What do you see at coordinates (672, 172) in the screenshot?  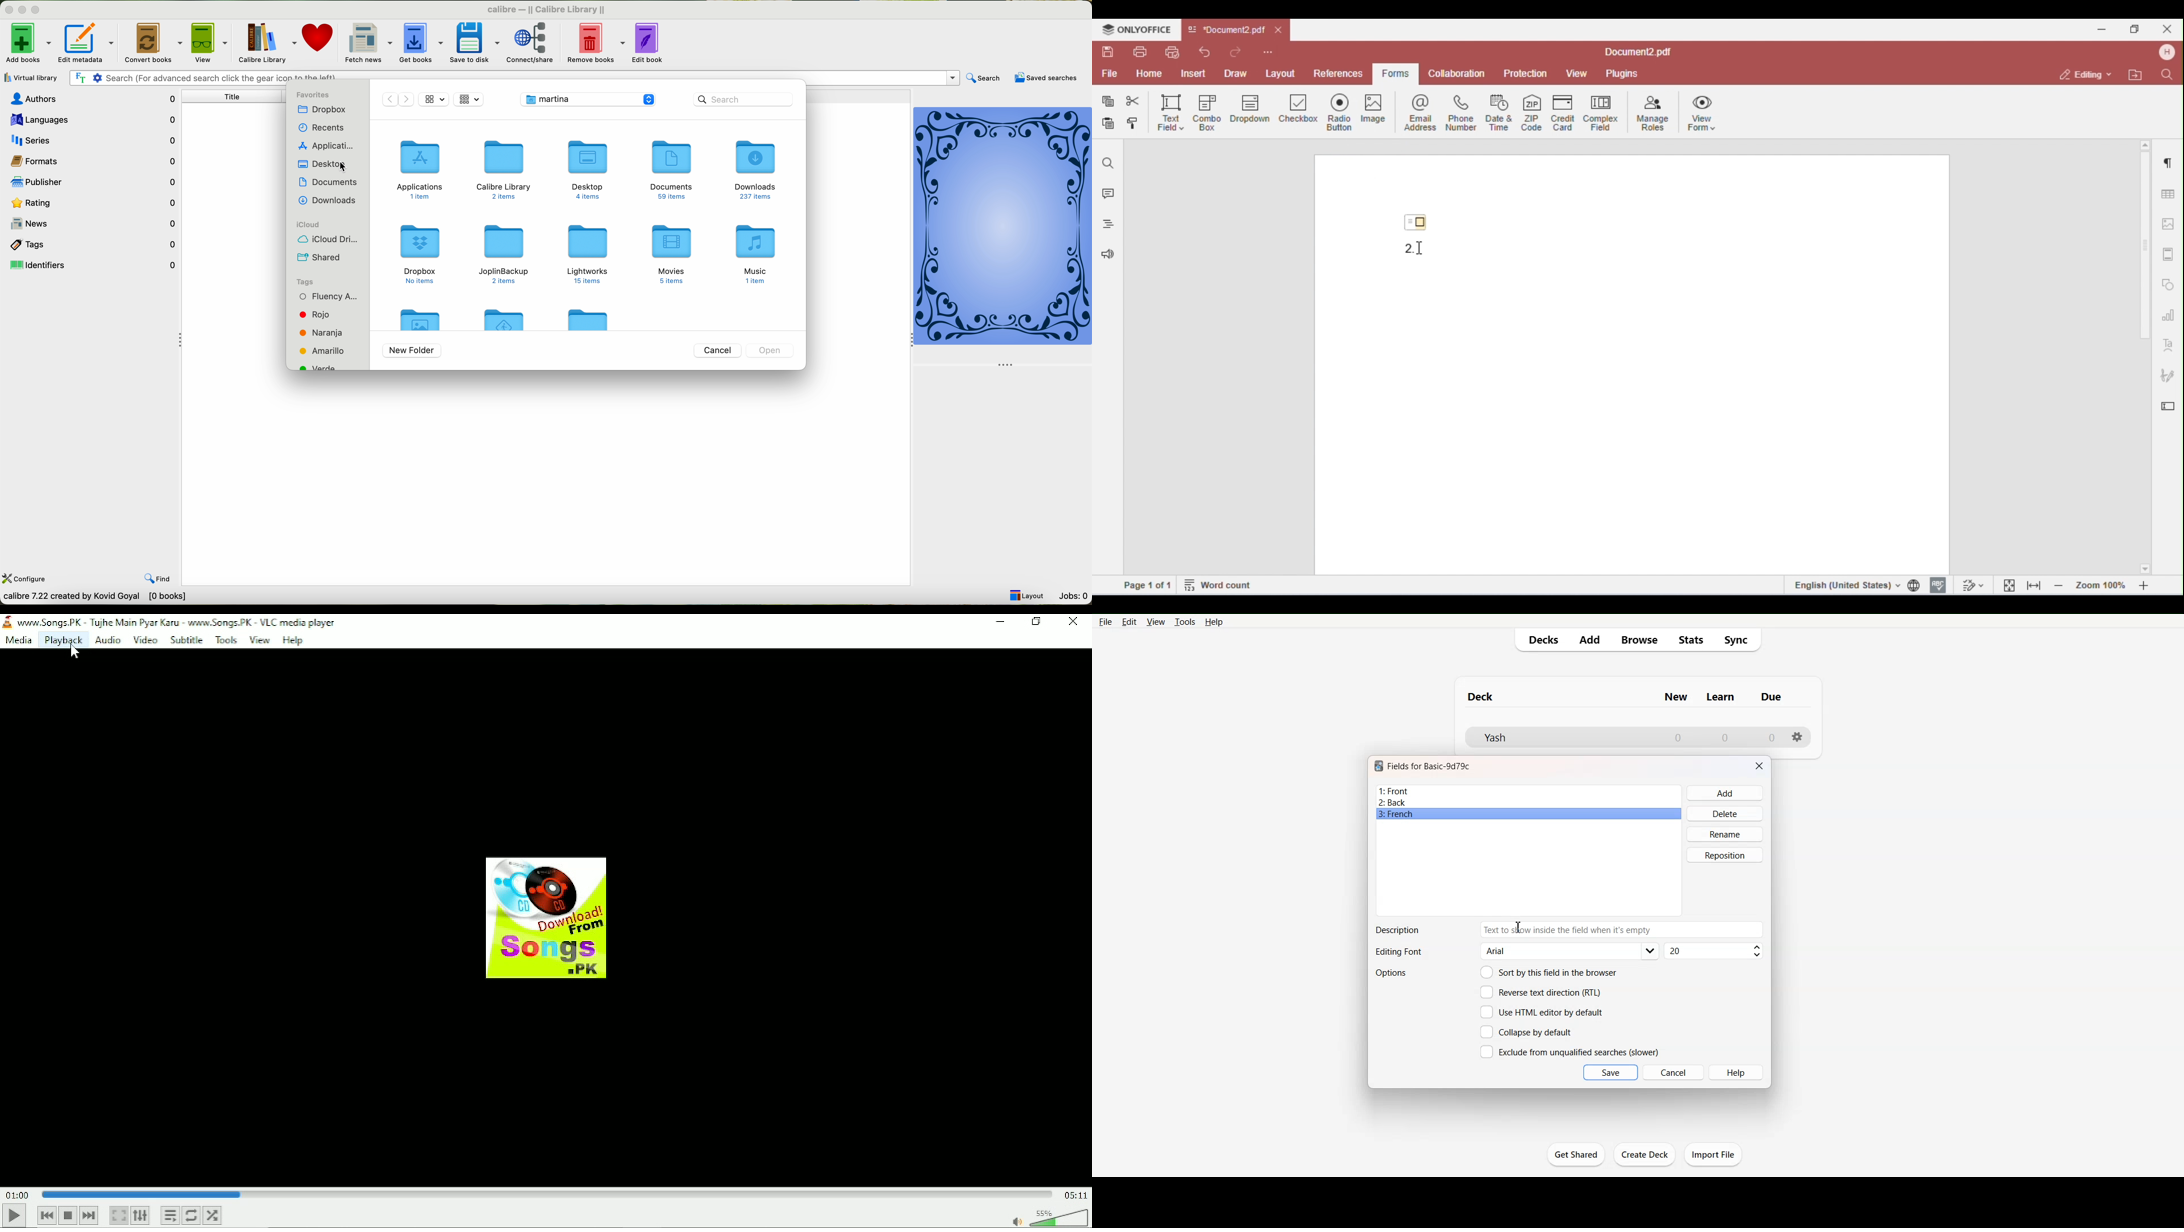 I see `Documents` at bounding box center [672, 172].